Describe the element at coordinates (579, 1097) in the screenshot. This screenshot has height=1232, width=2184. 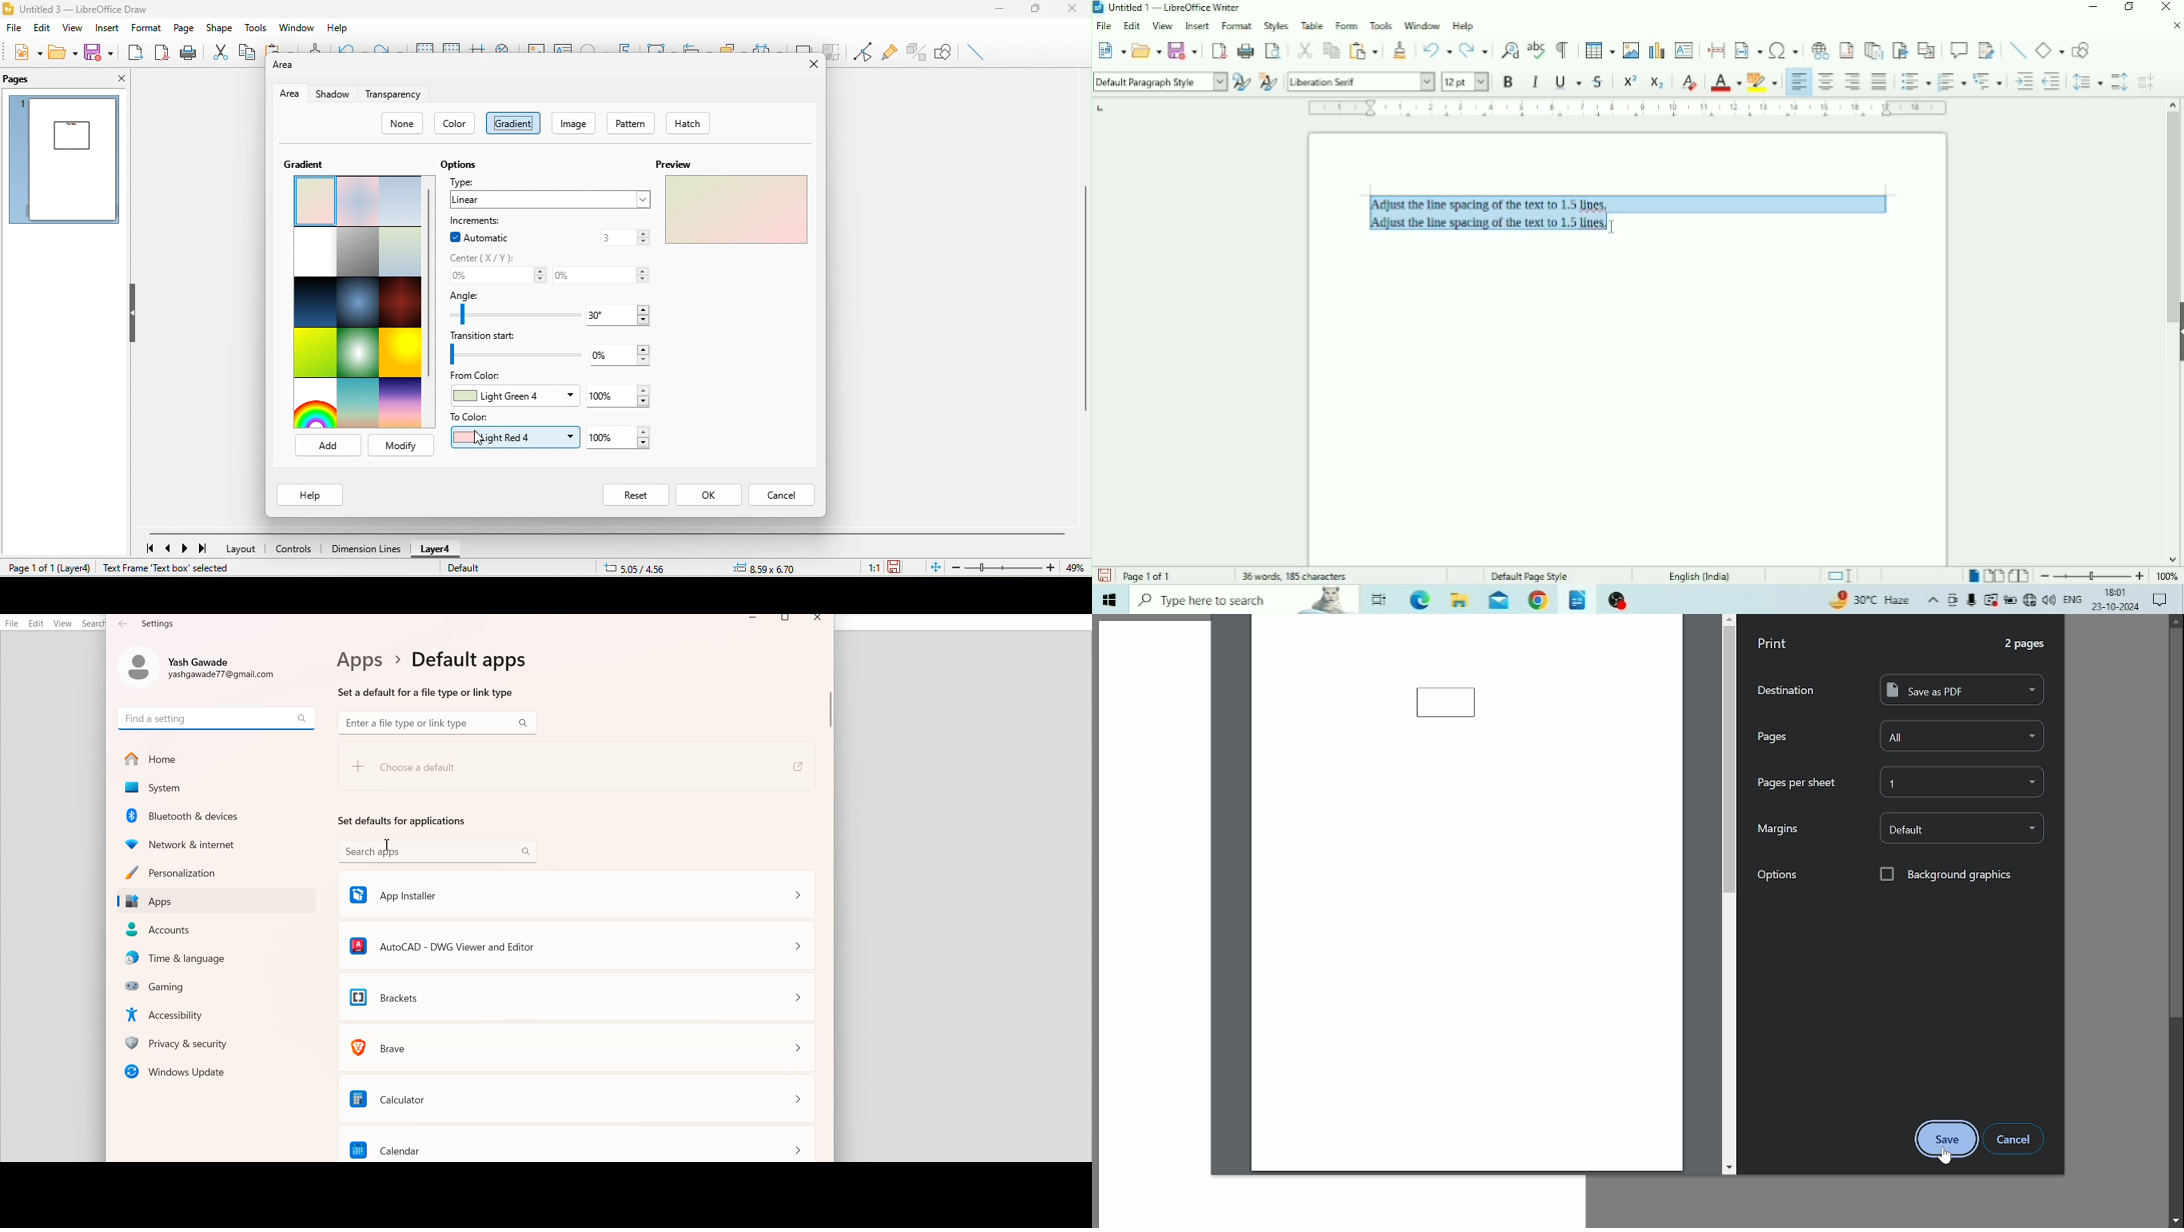
I see `Calculator` at that location.